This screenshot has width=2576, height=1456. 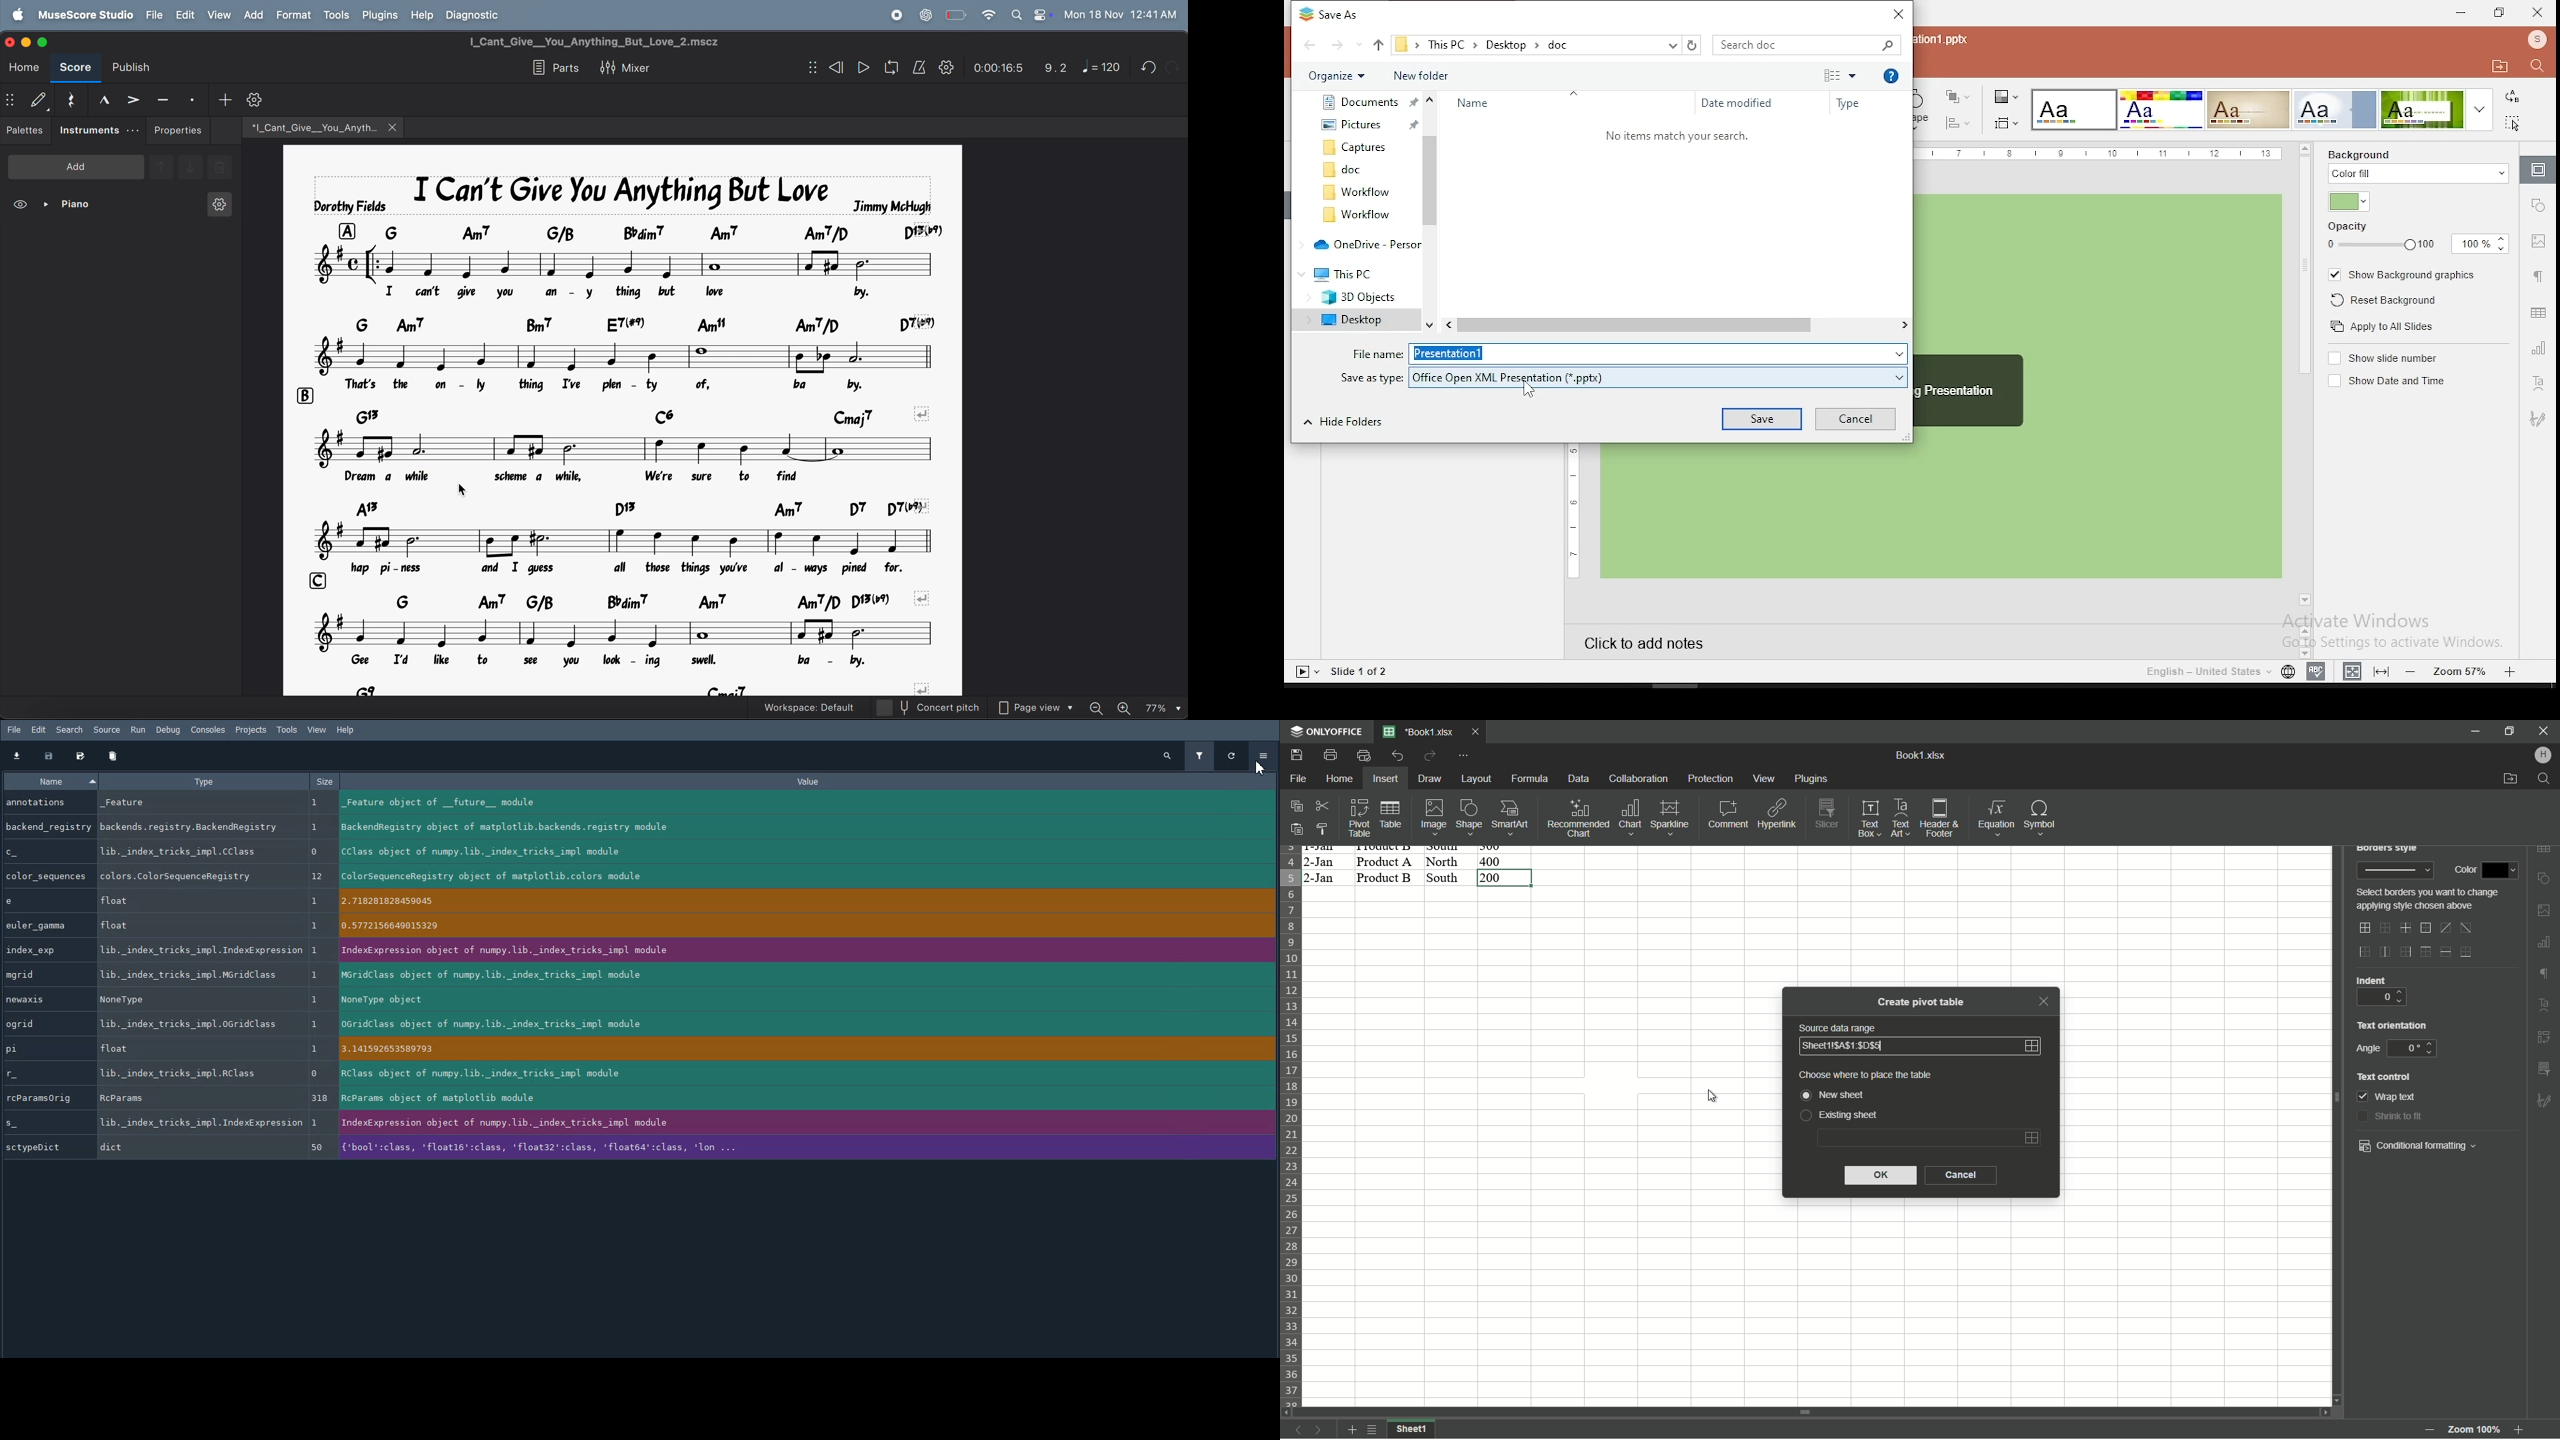 What do you see at coordinates (45, 951) in the screenshot?
I see `index_exp` at bounding box center [45, 951].